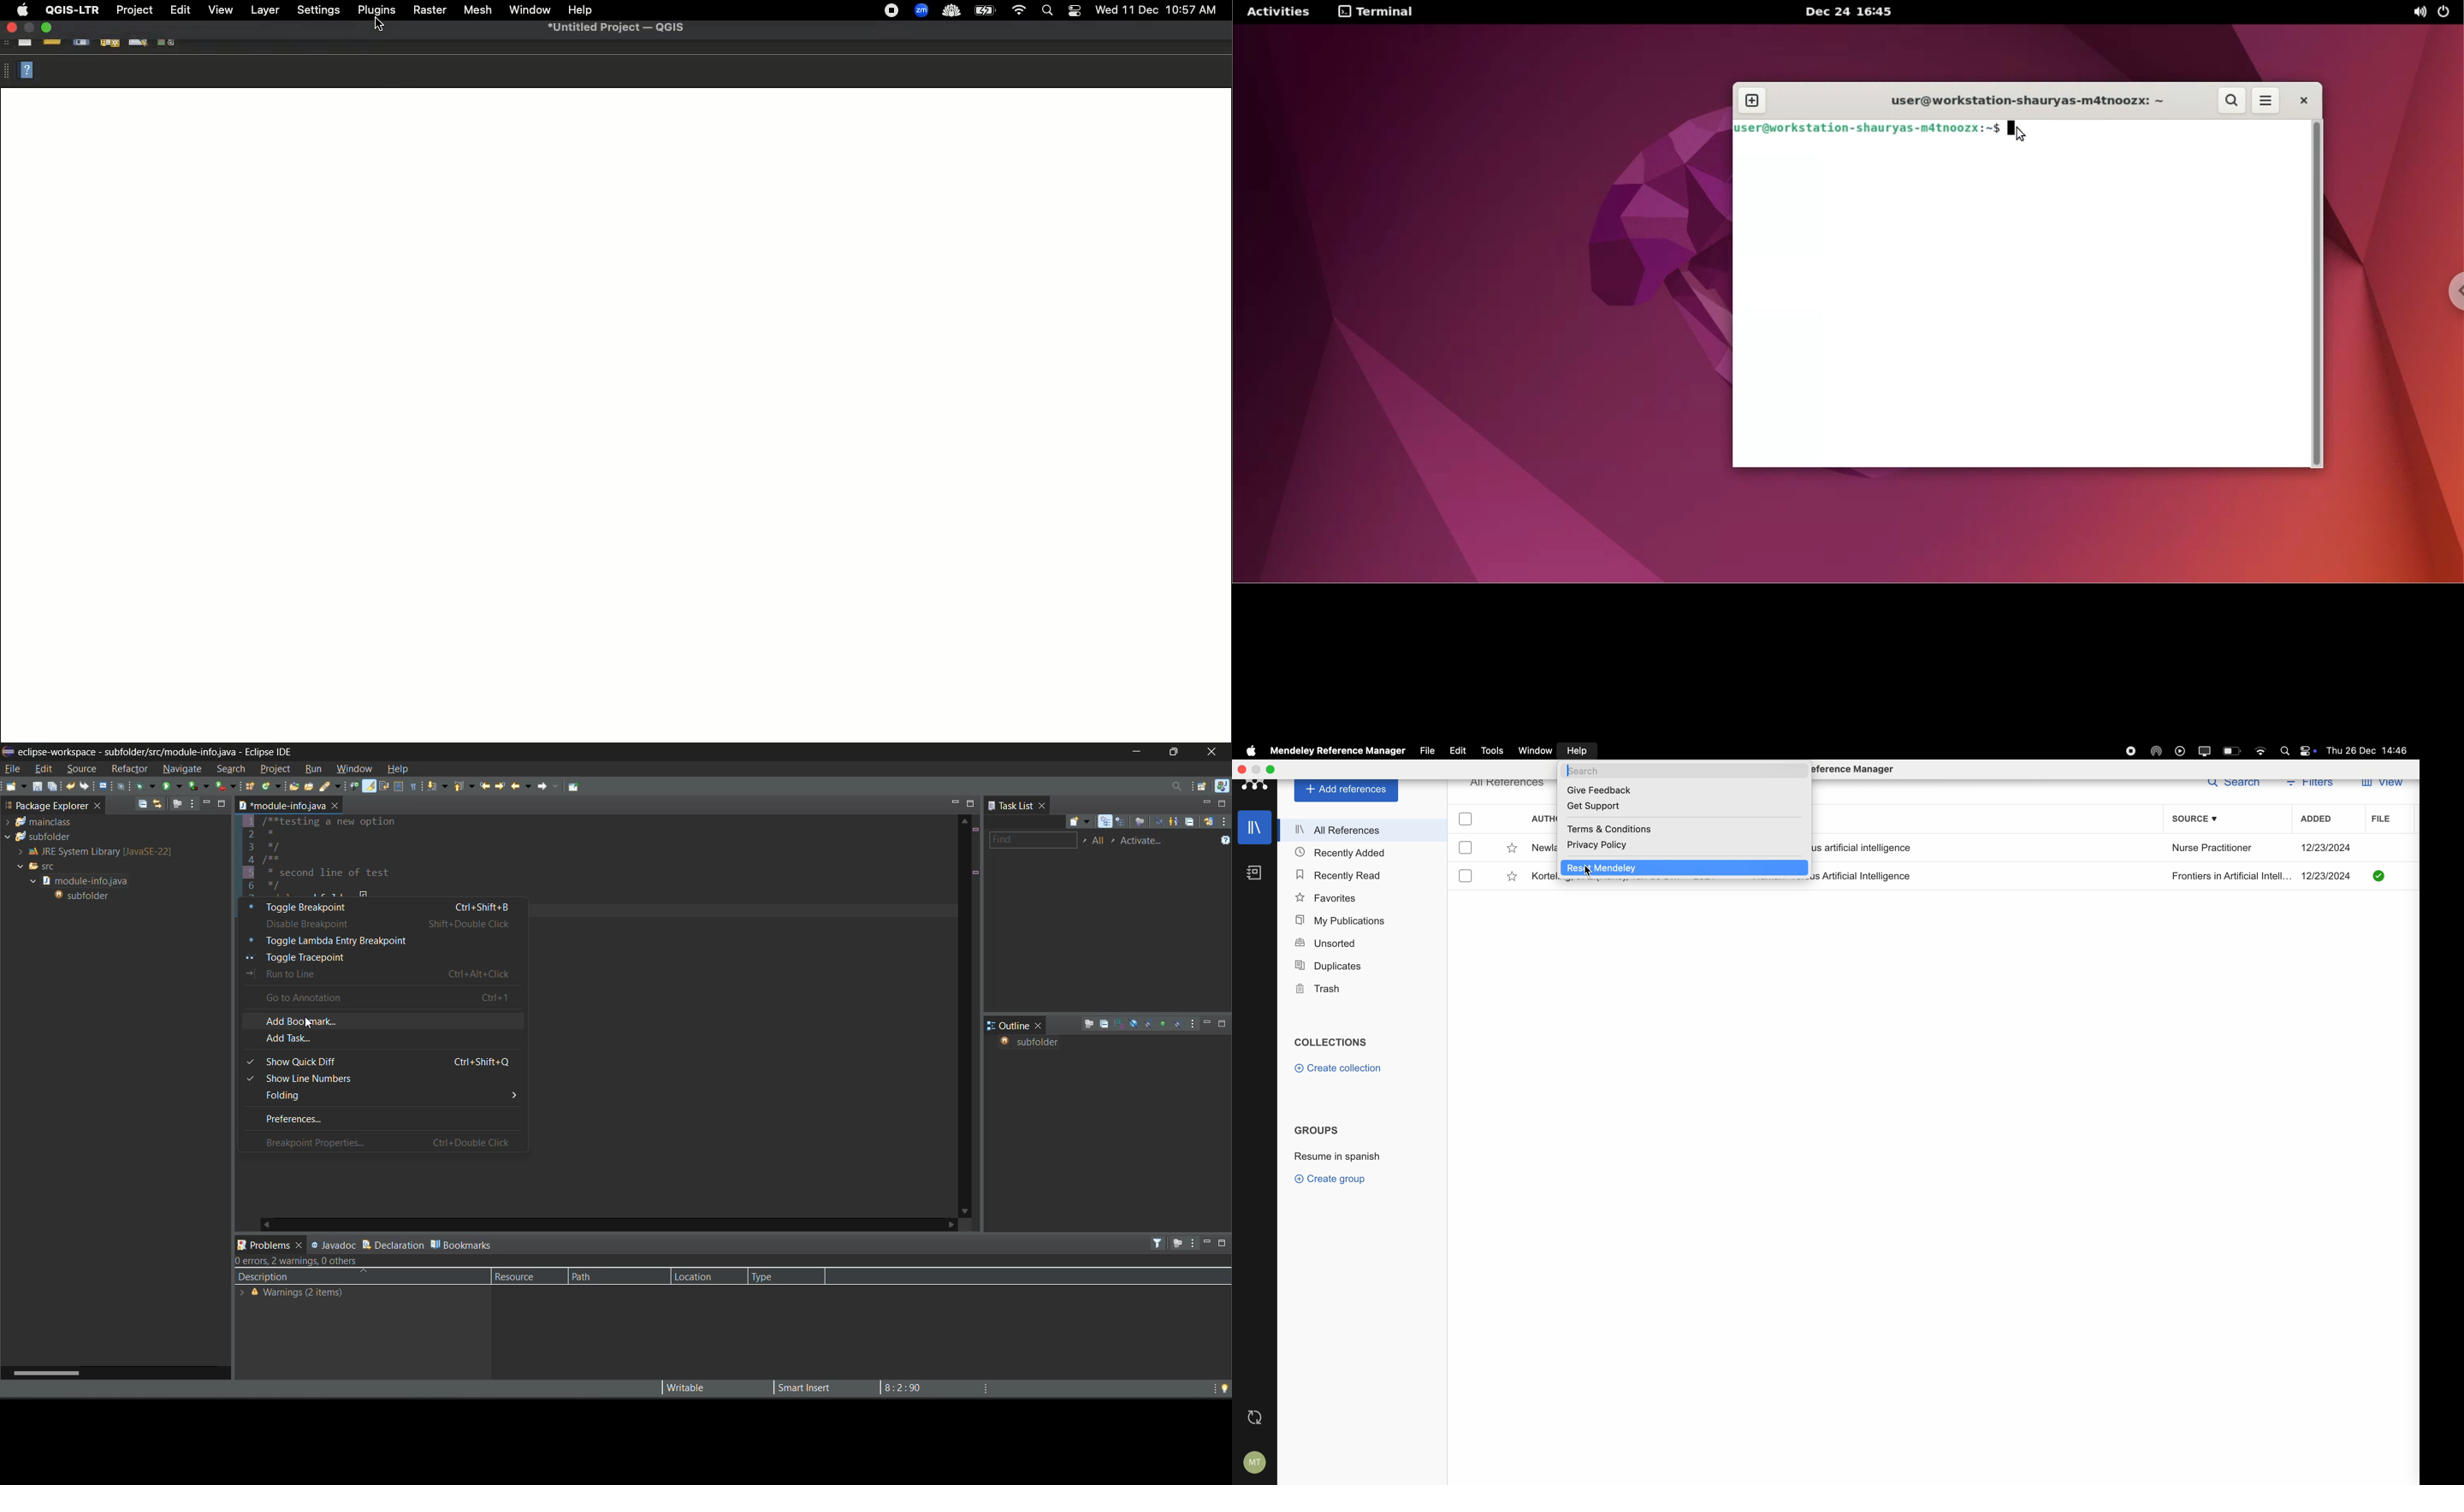  Describe the element at coordinates (2284, 750) in the screenshot. I see `Spotlight search` at that location.